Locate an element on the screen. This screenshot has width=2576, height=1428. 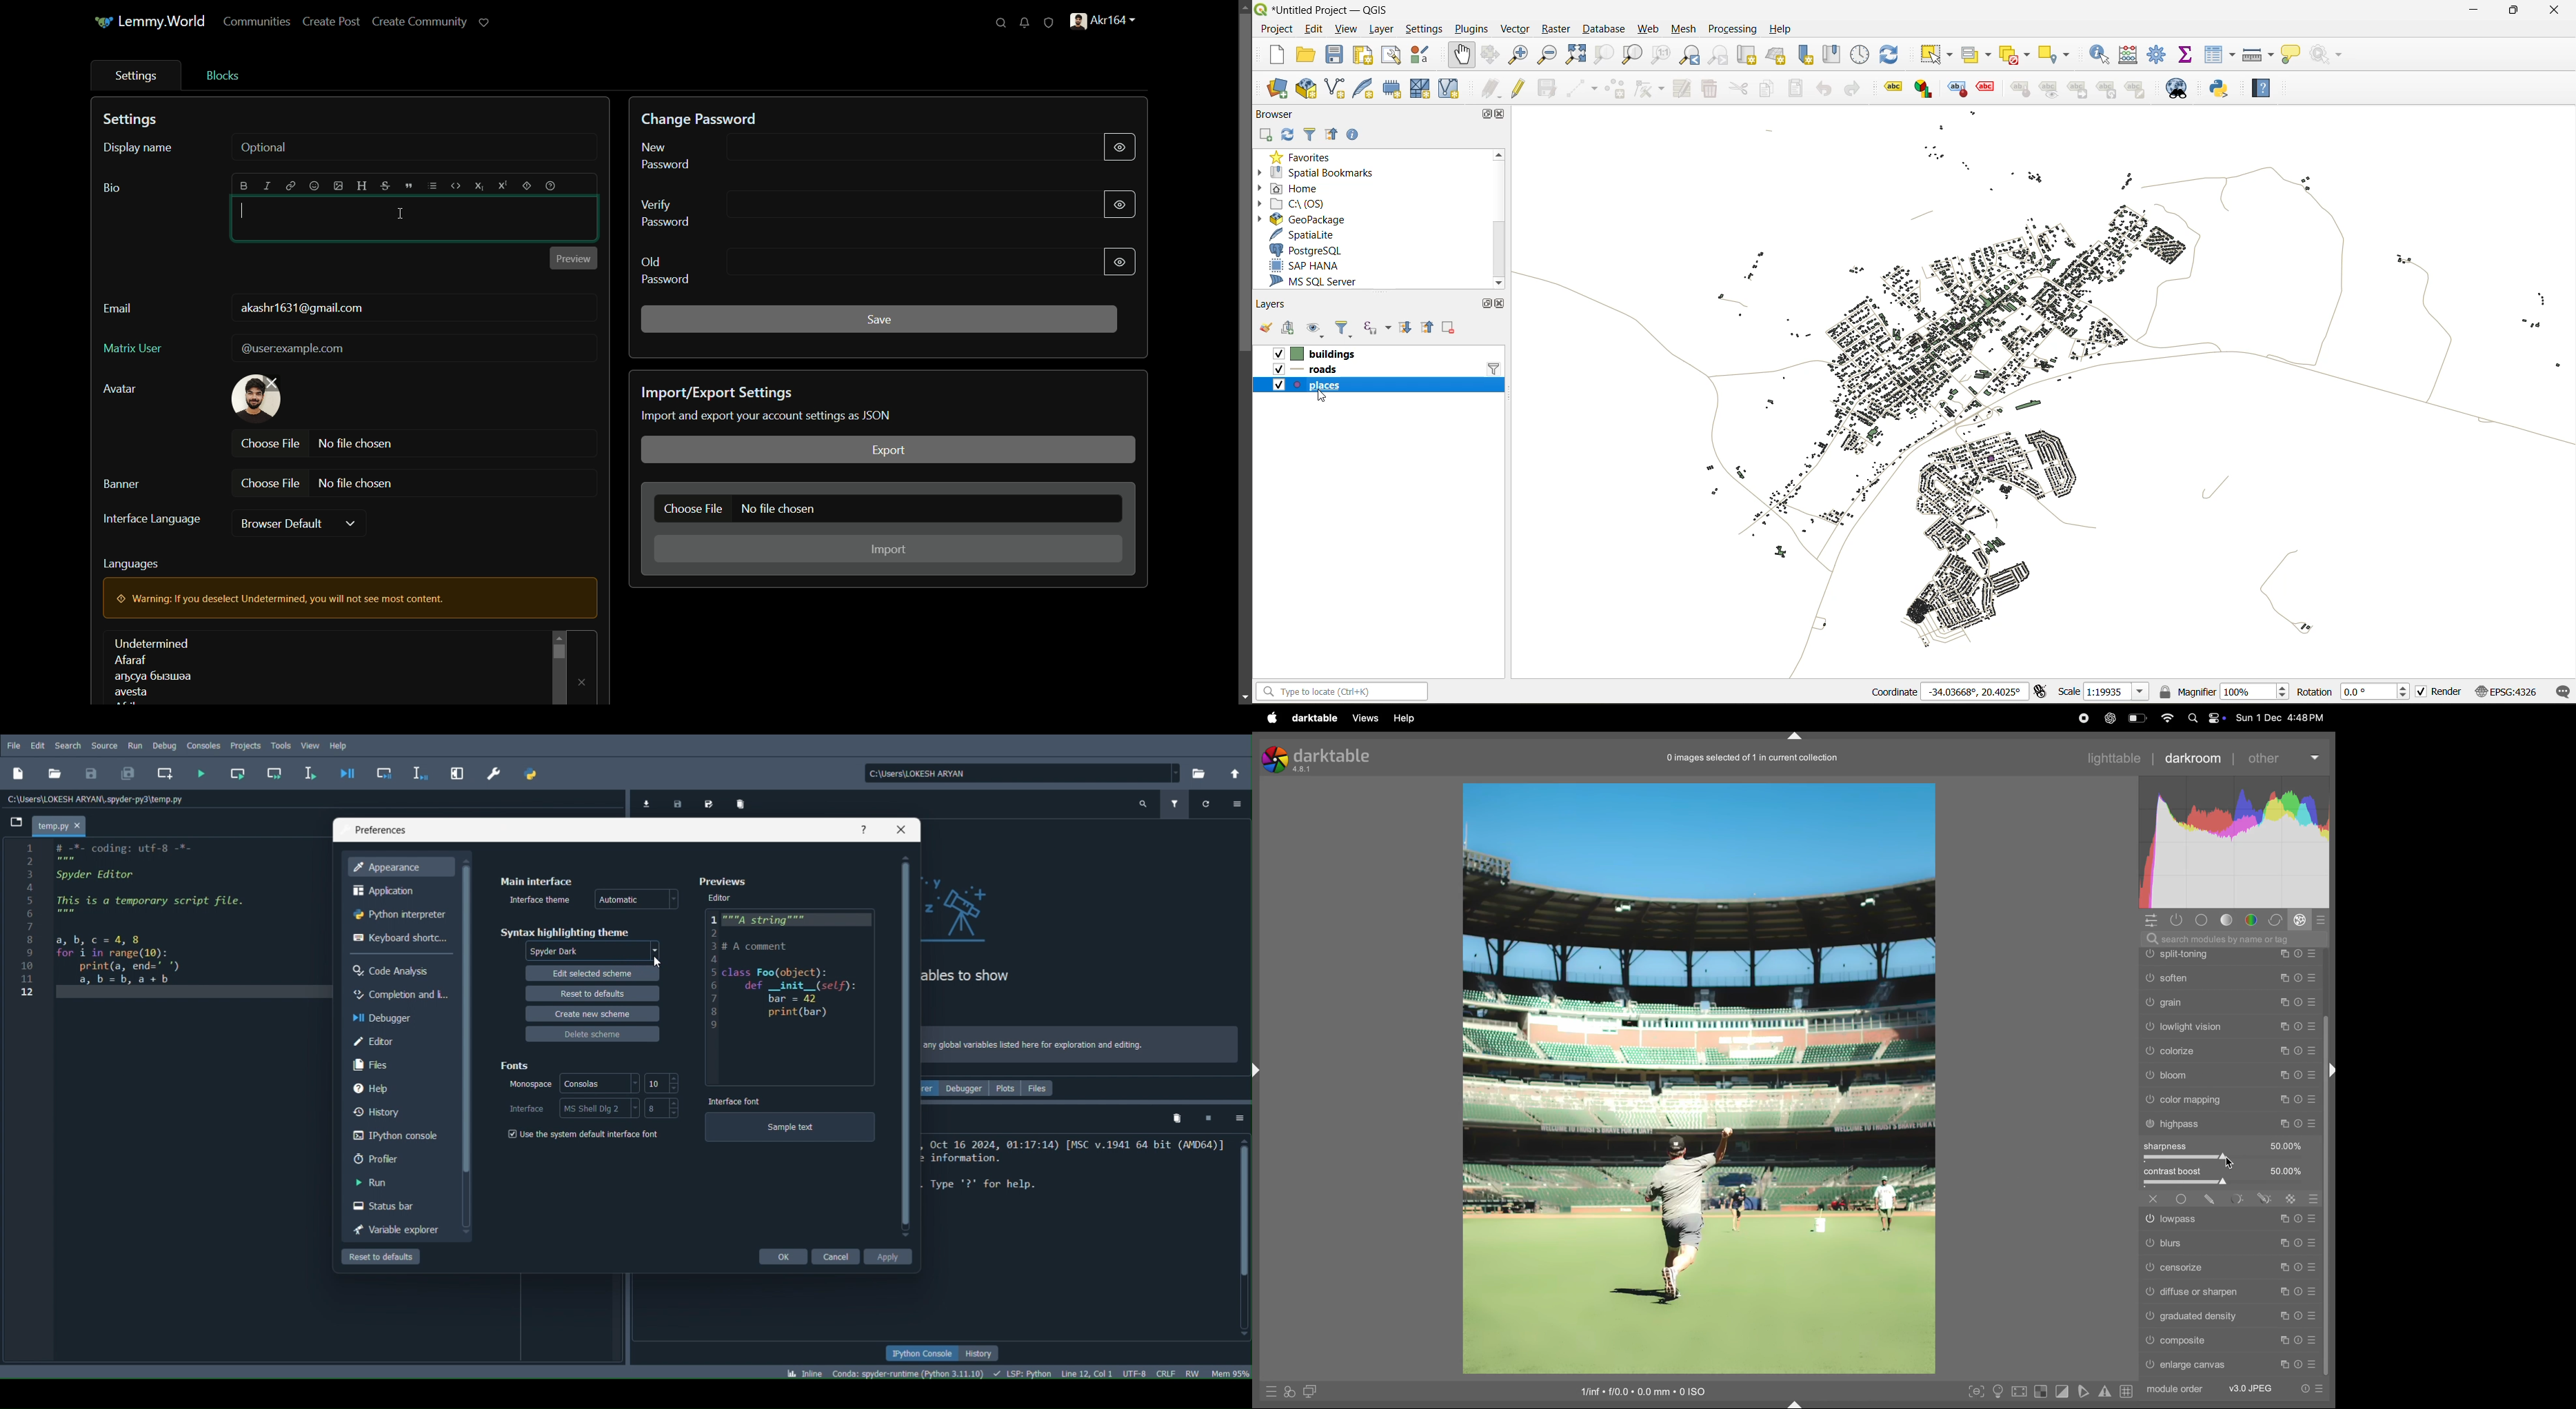
remove is located at coordinates (579, 682).